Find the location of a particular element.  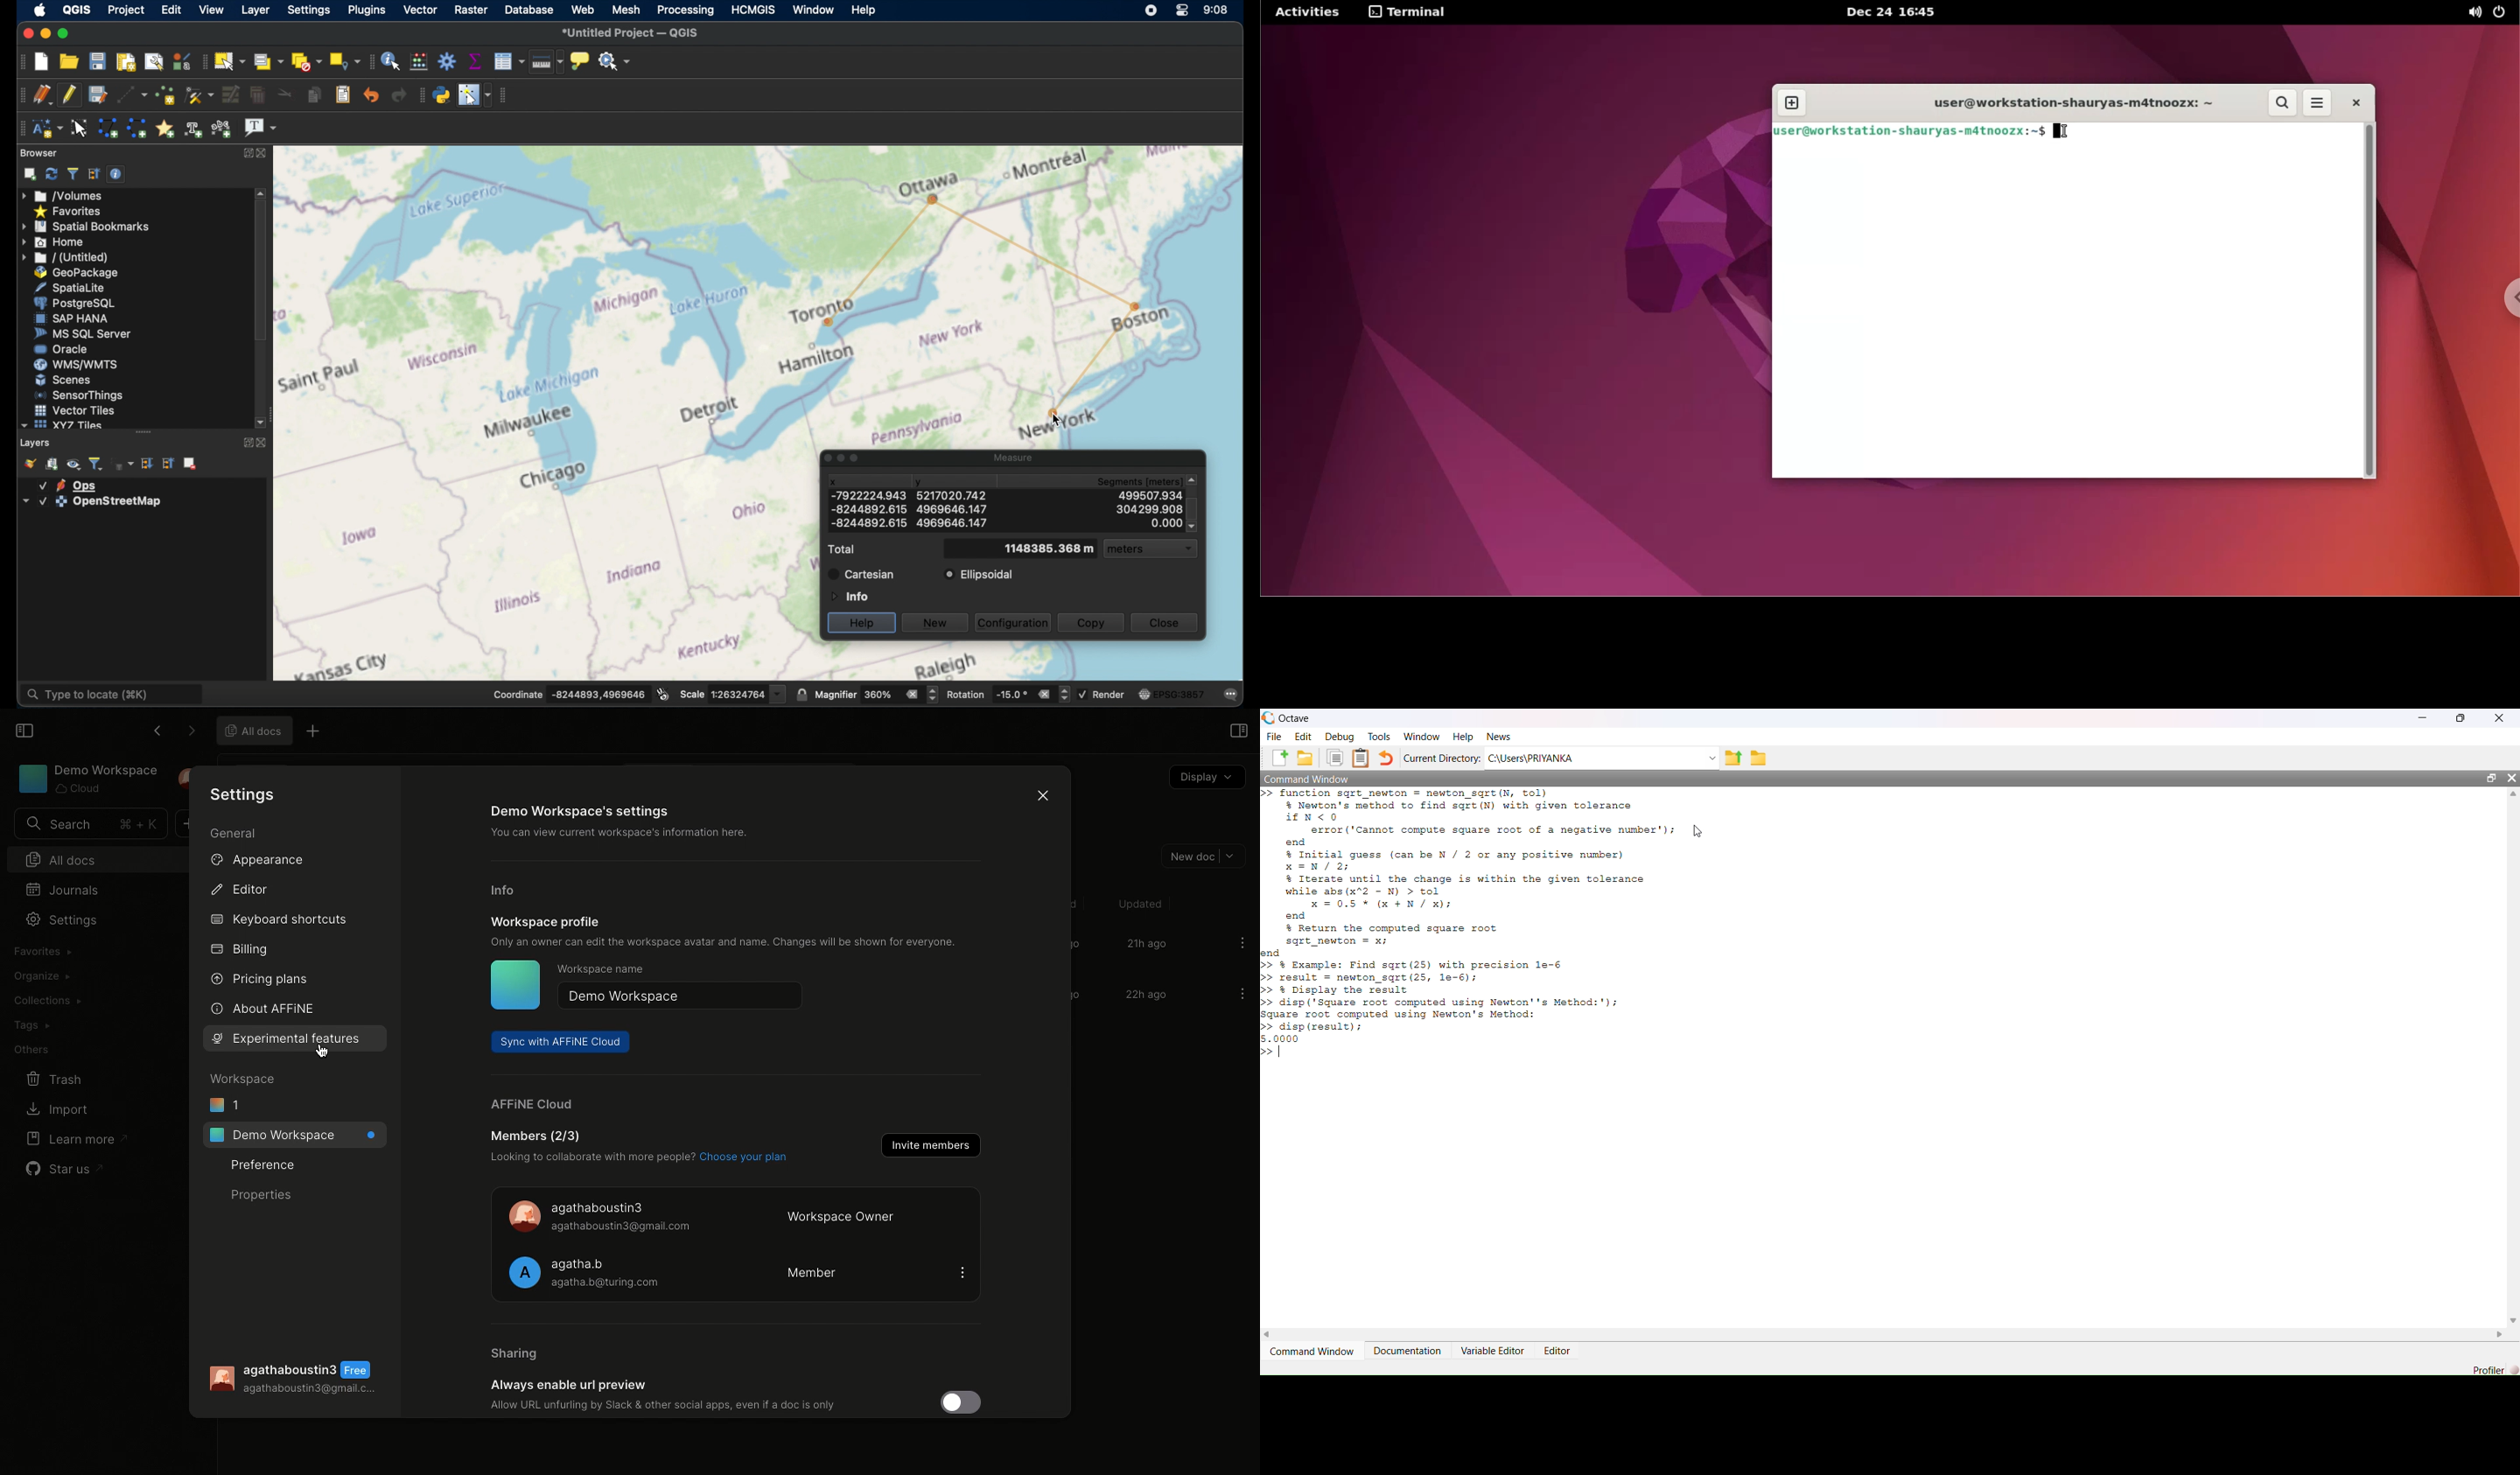

Editor is located at coordinates (238, 888).